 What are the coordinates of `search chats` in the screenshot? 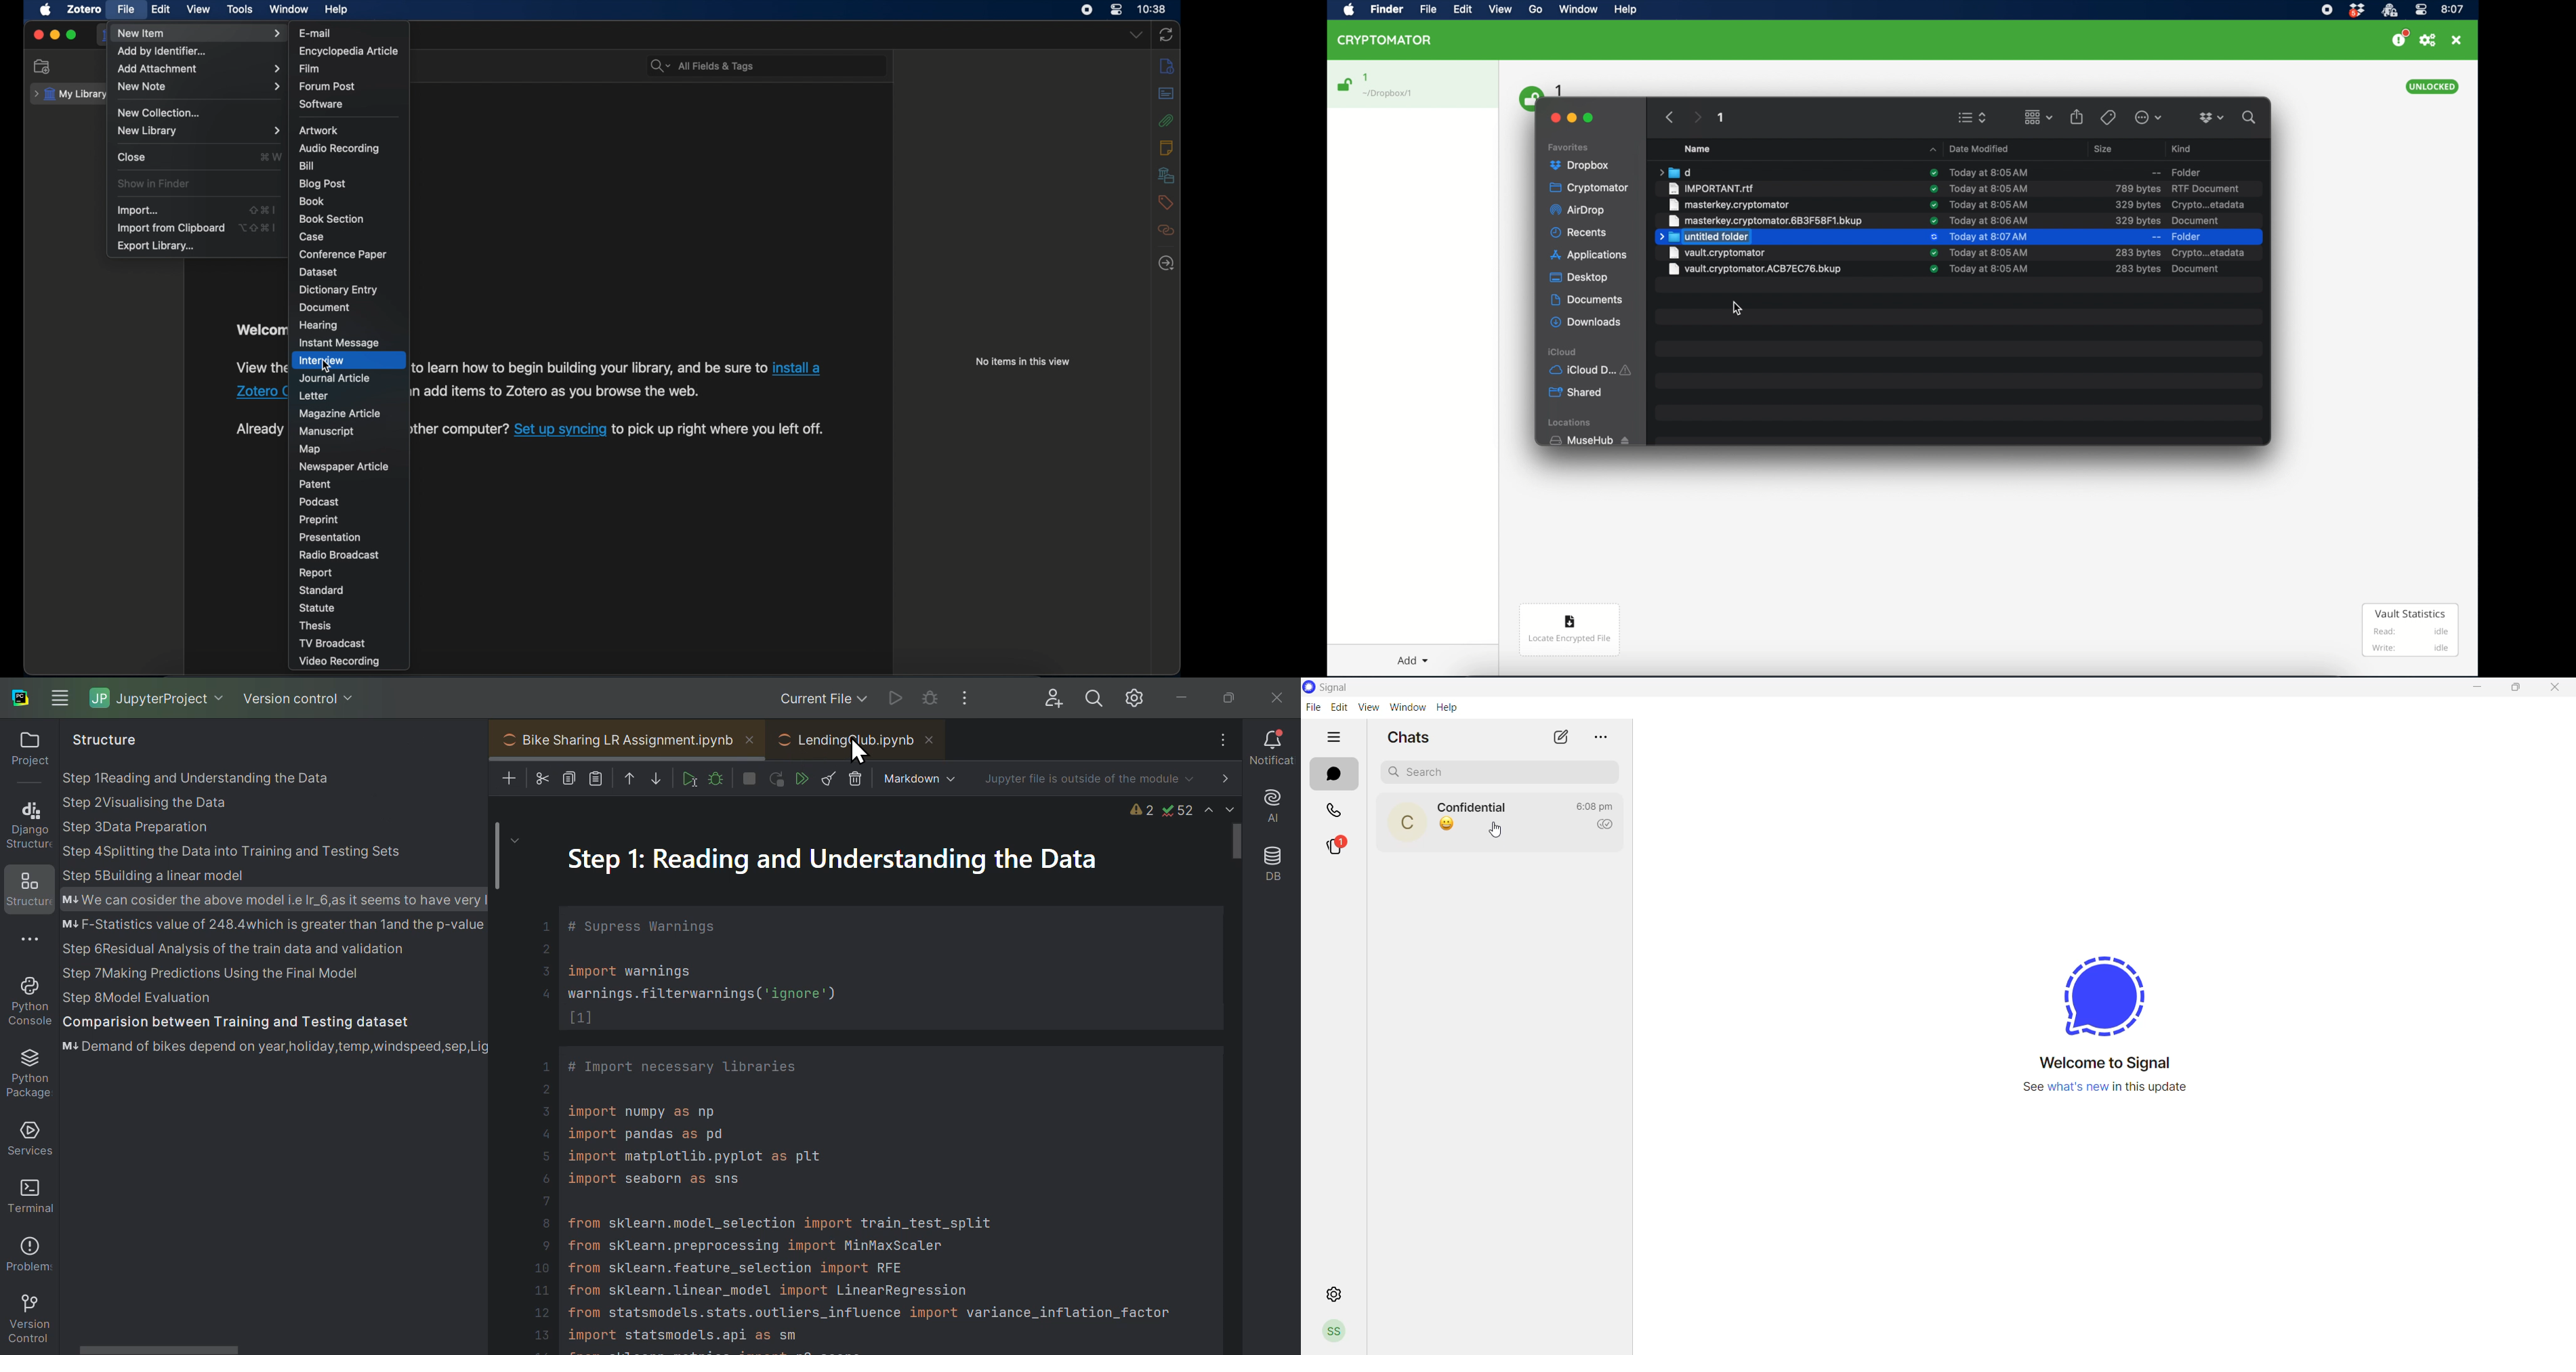 It's located at (1495, 774).